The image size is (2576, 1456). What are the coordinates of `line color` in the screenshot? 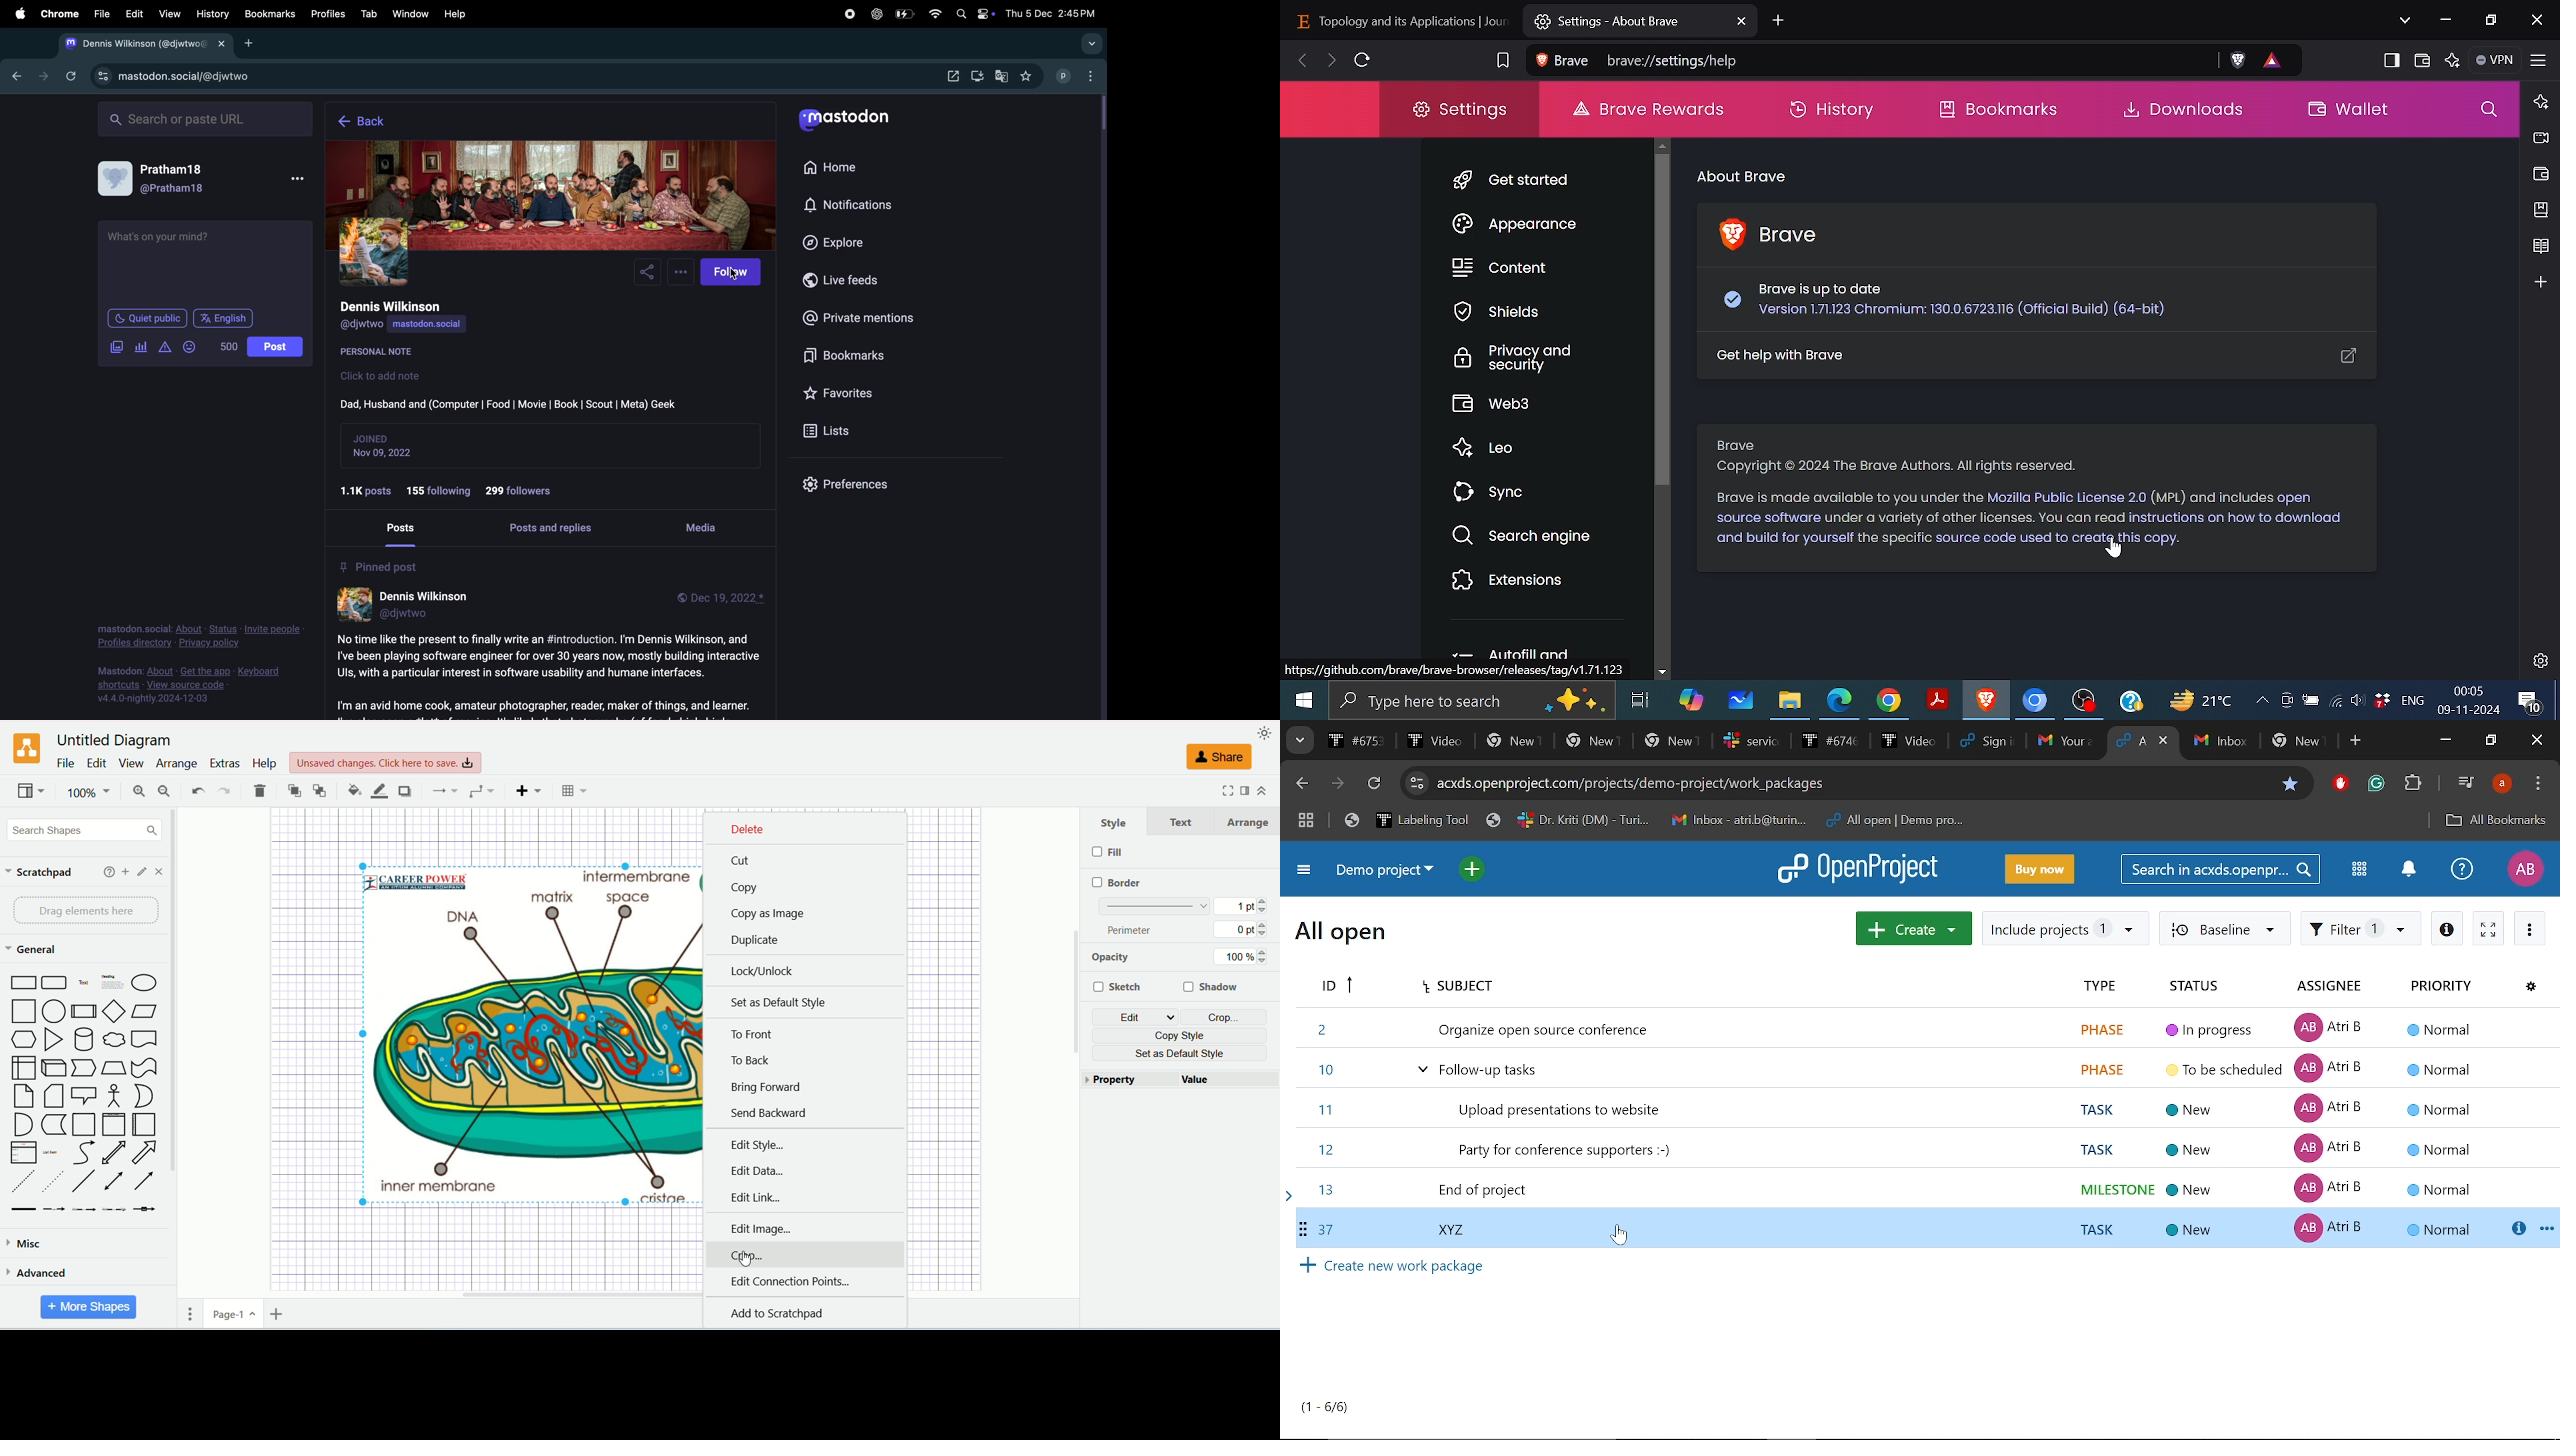 It's located at (379, 791).